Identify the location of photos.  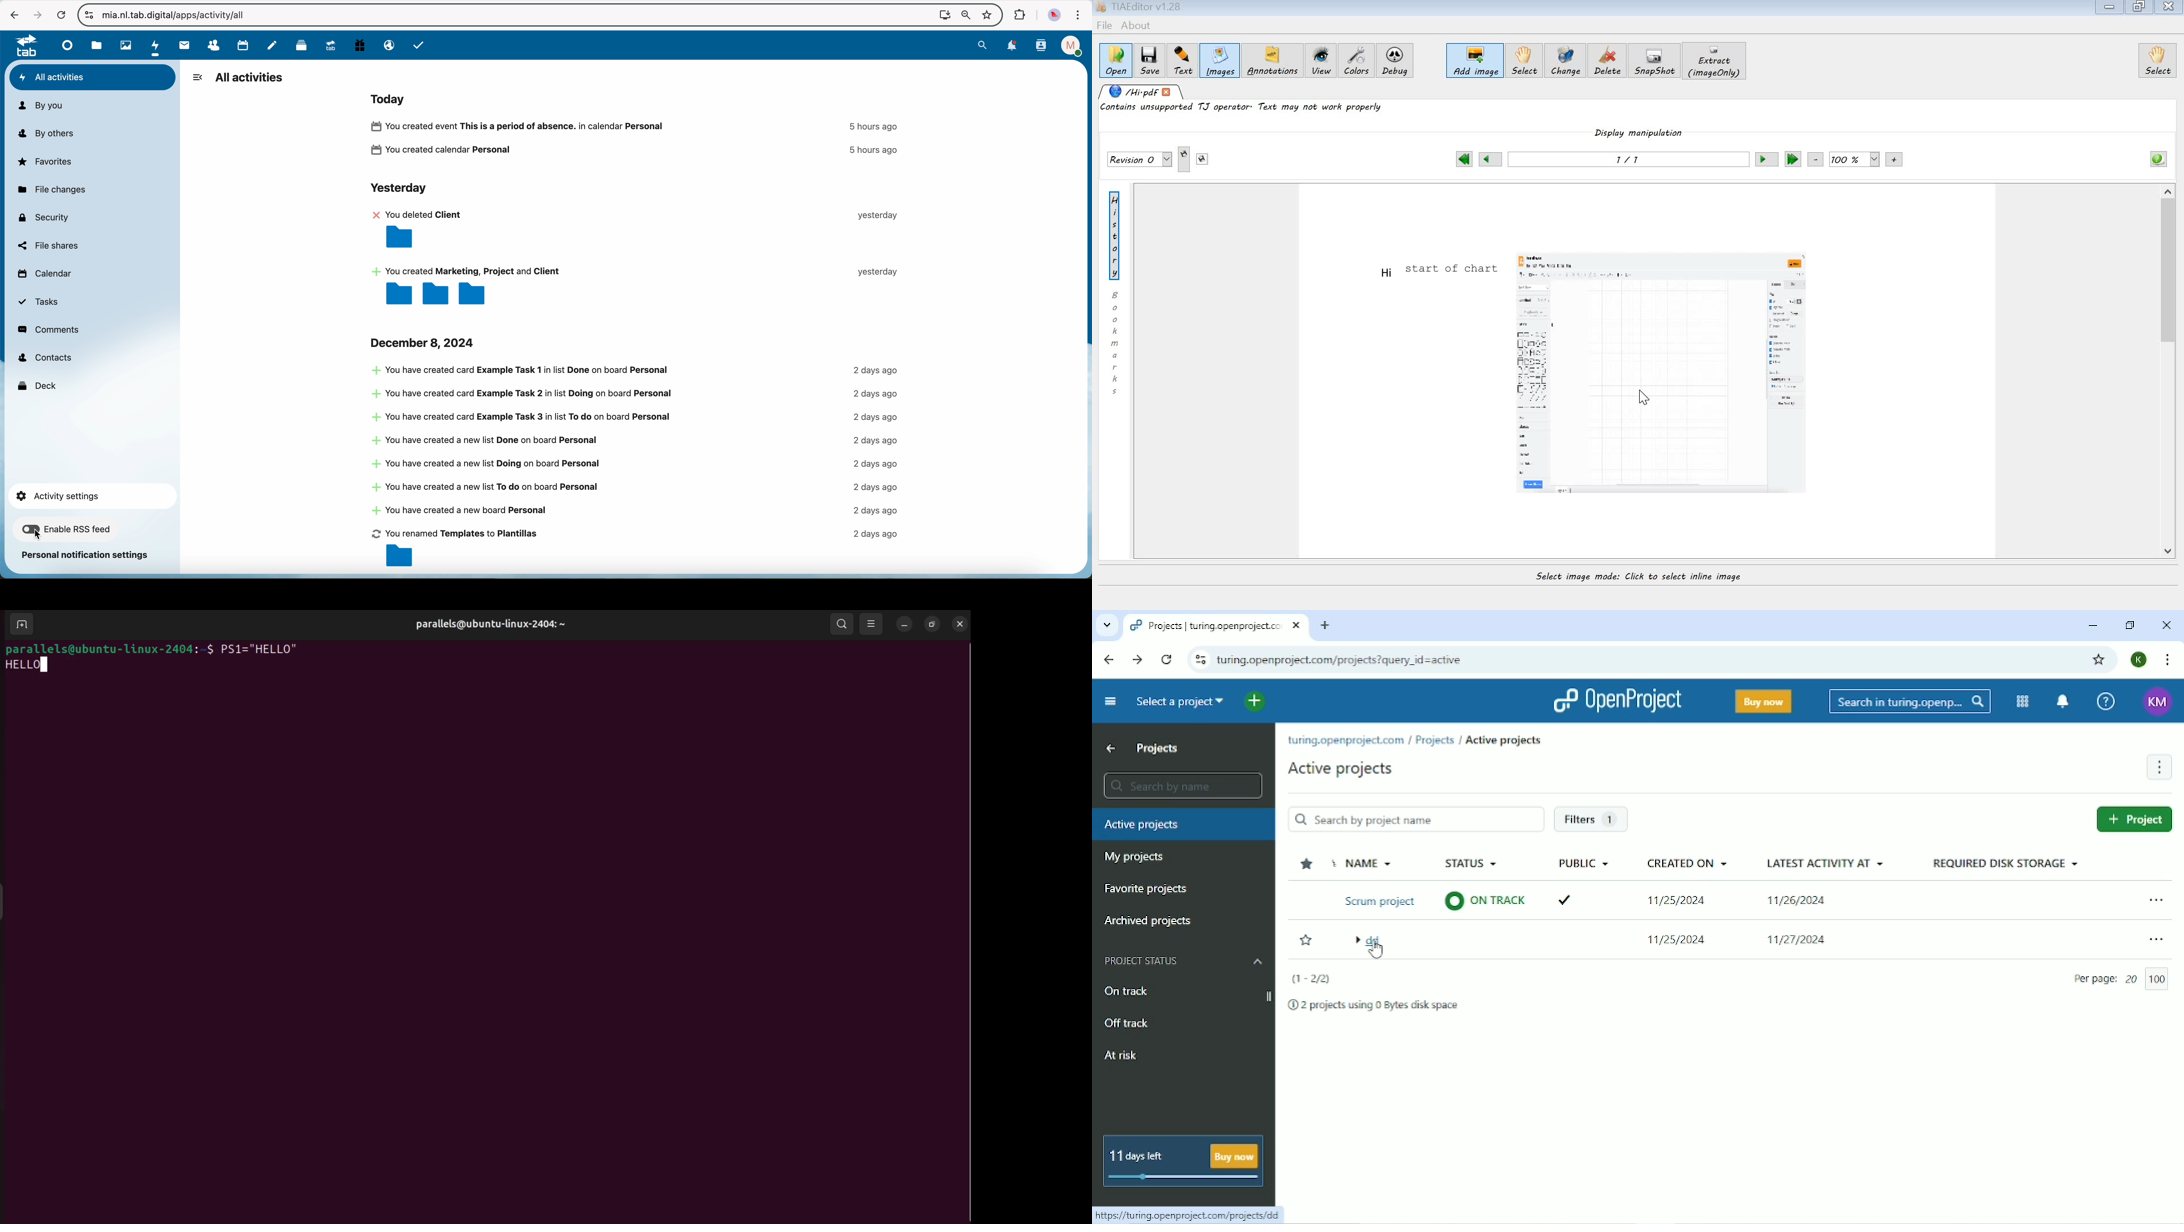
(124, 45).